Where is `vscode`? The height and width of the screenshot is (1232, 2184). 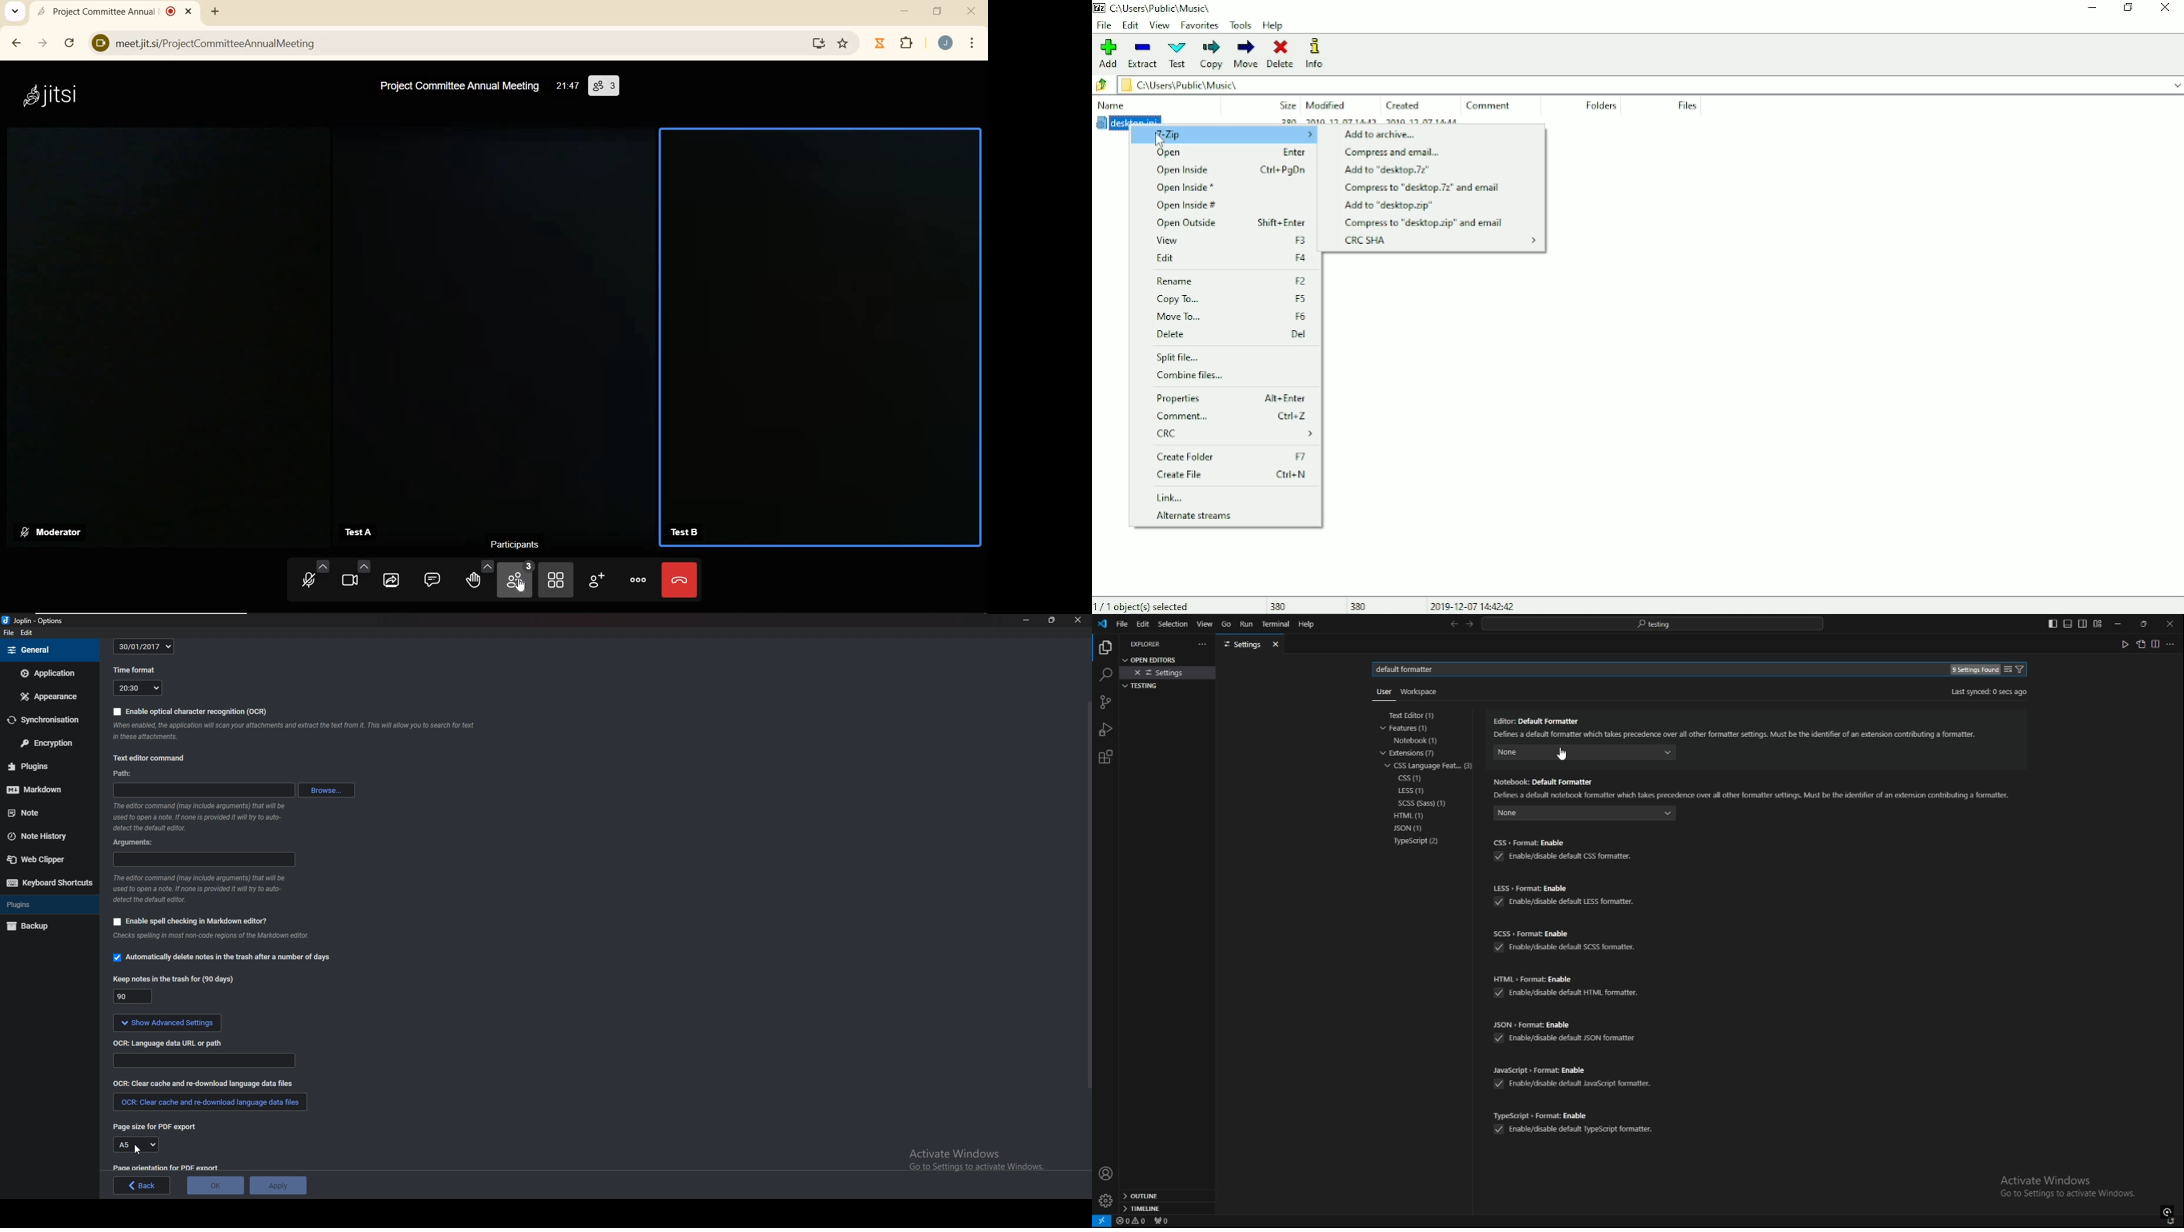 vscode is located at coordinates (1101, 624).